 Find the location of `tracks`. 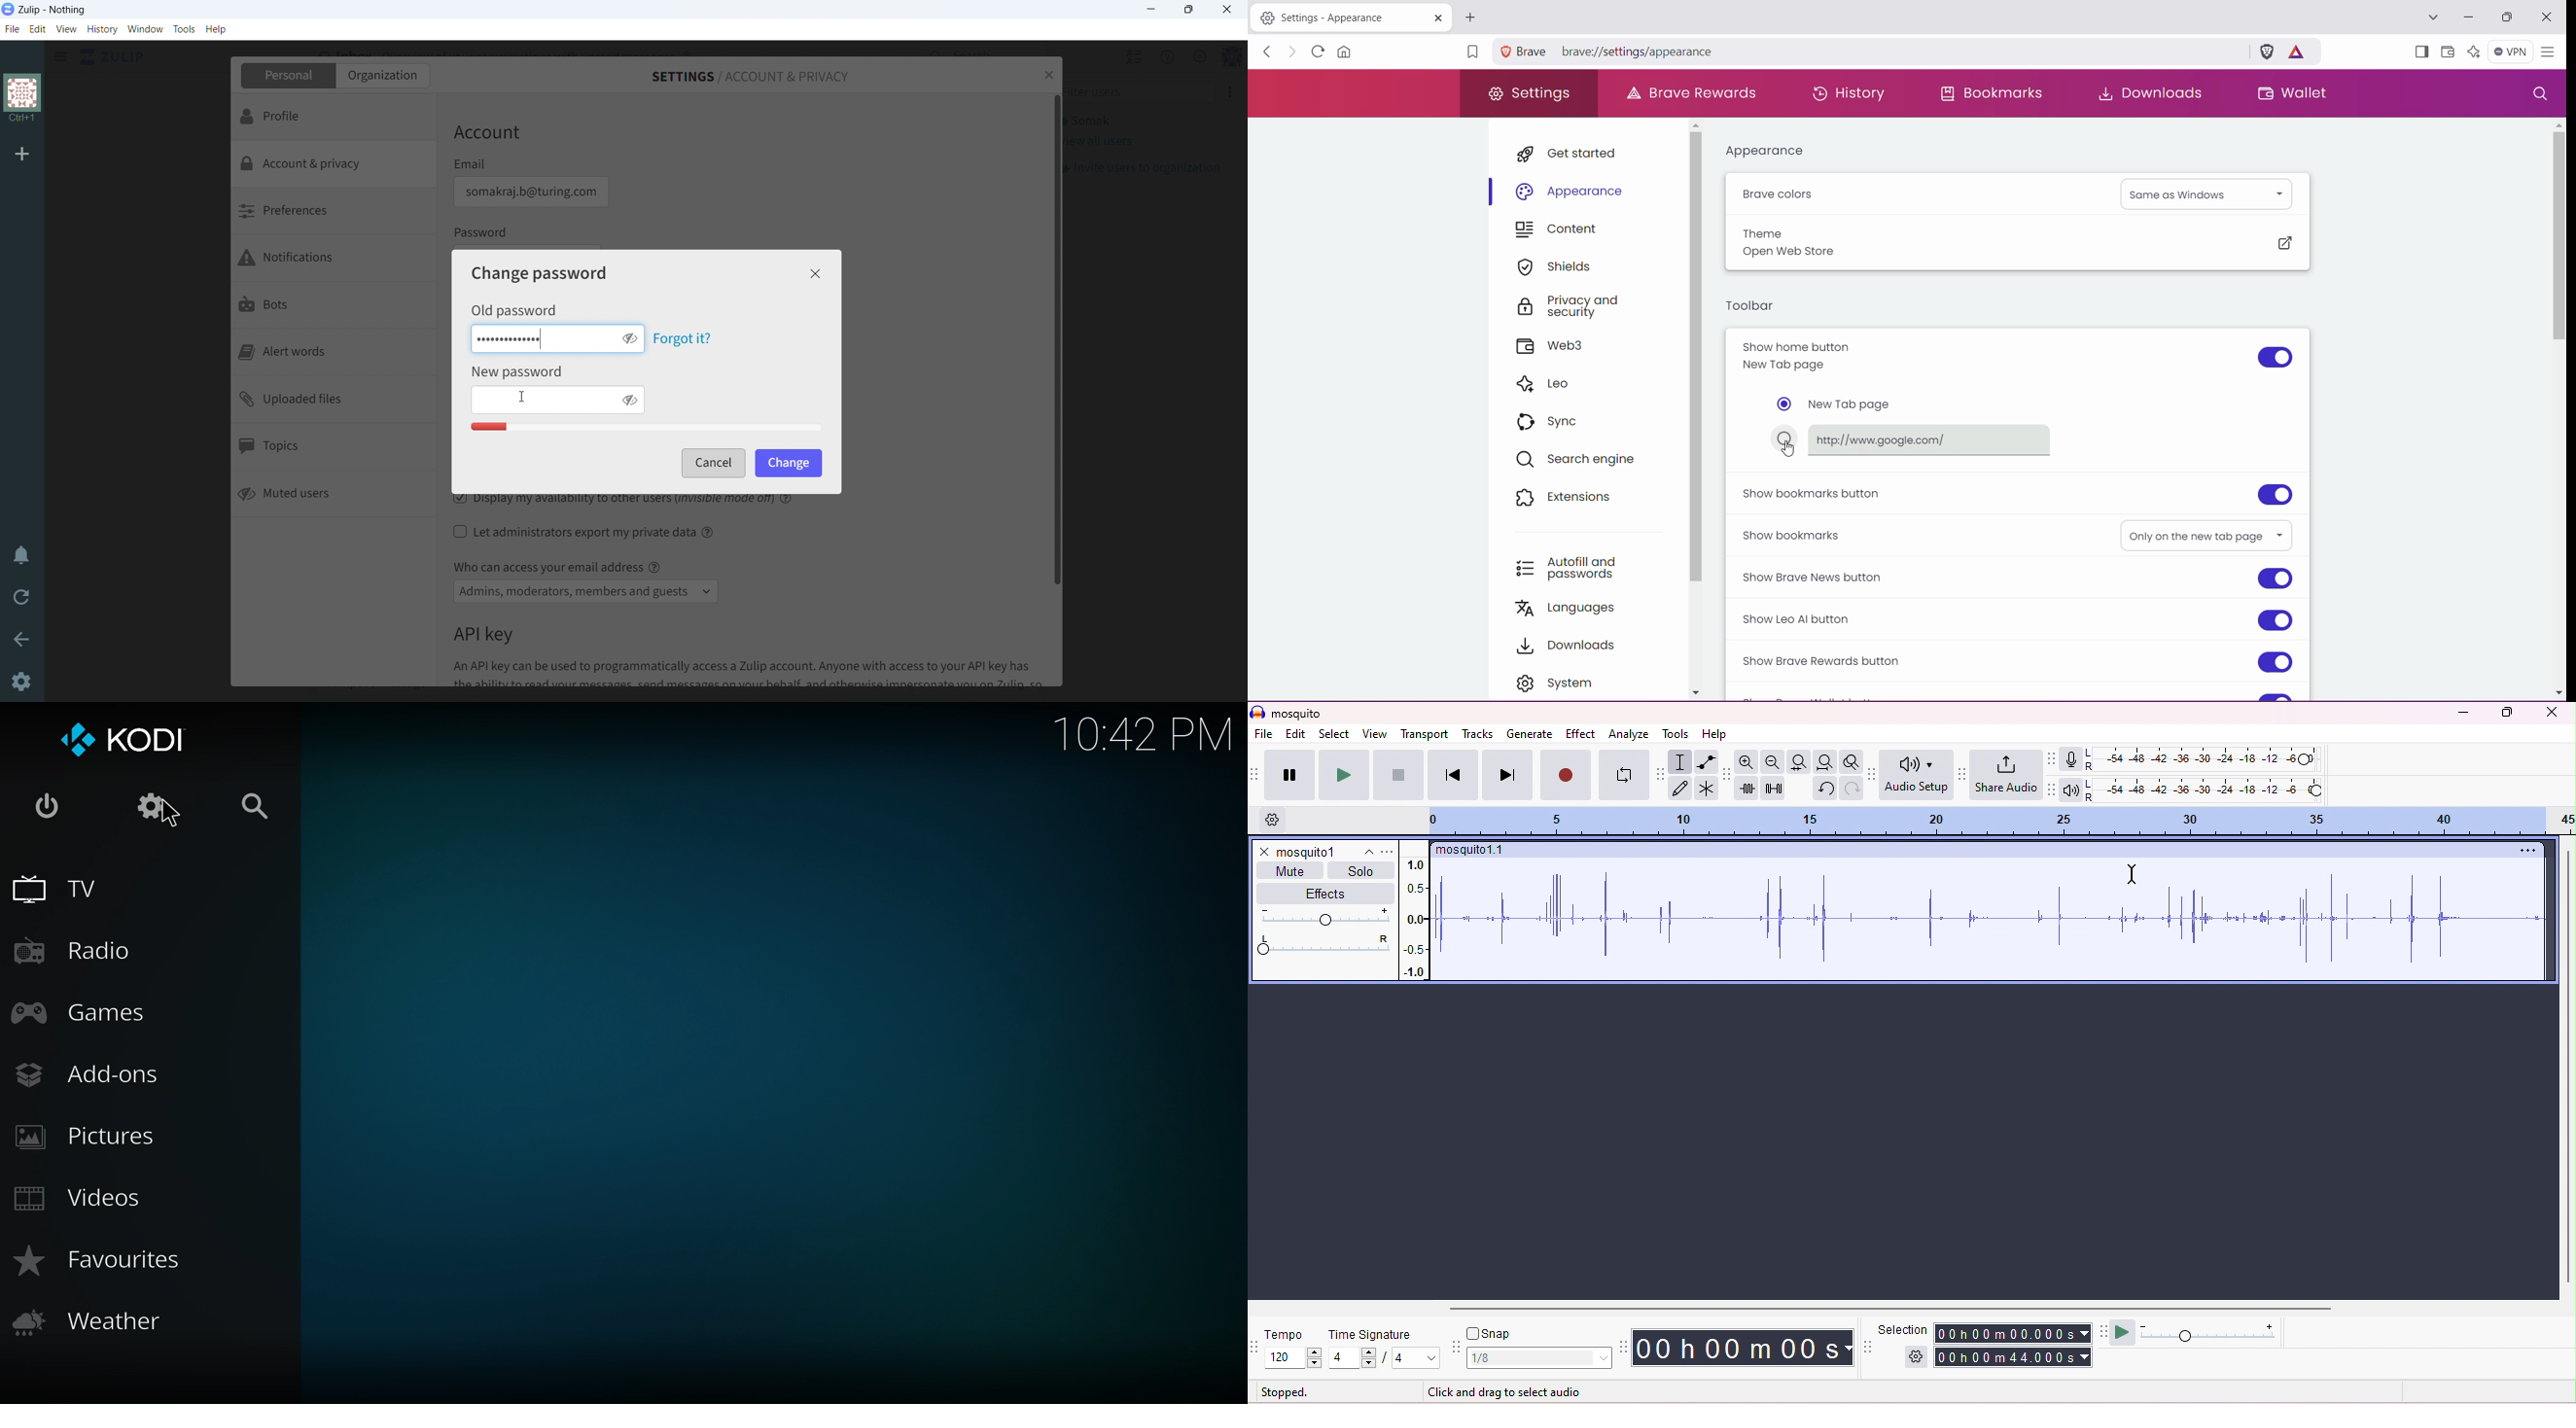

tracks is located at coordinates (1478, 733).